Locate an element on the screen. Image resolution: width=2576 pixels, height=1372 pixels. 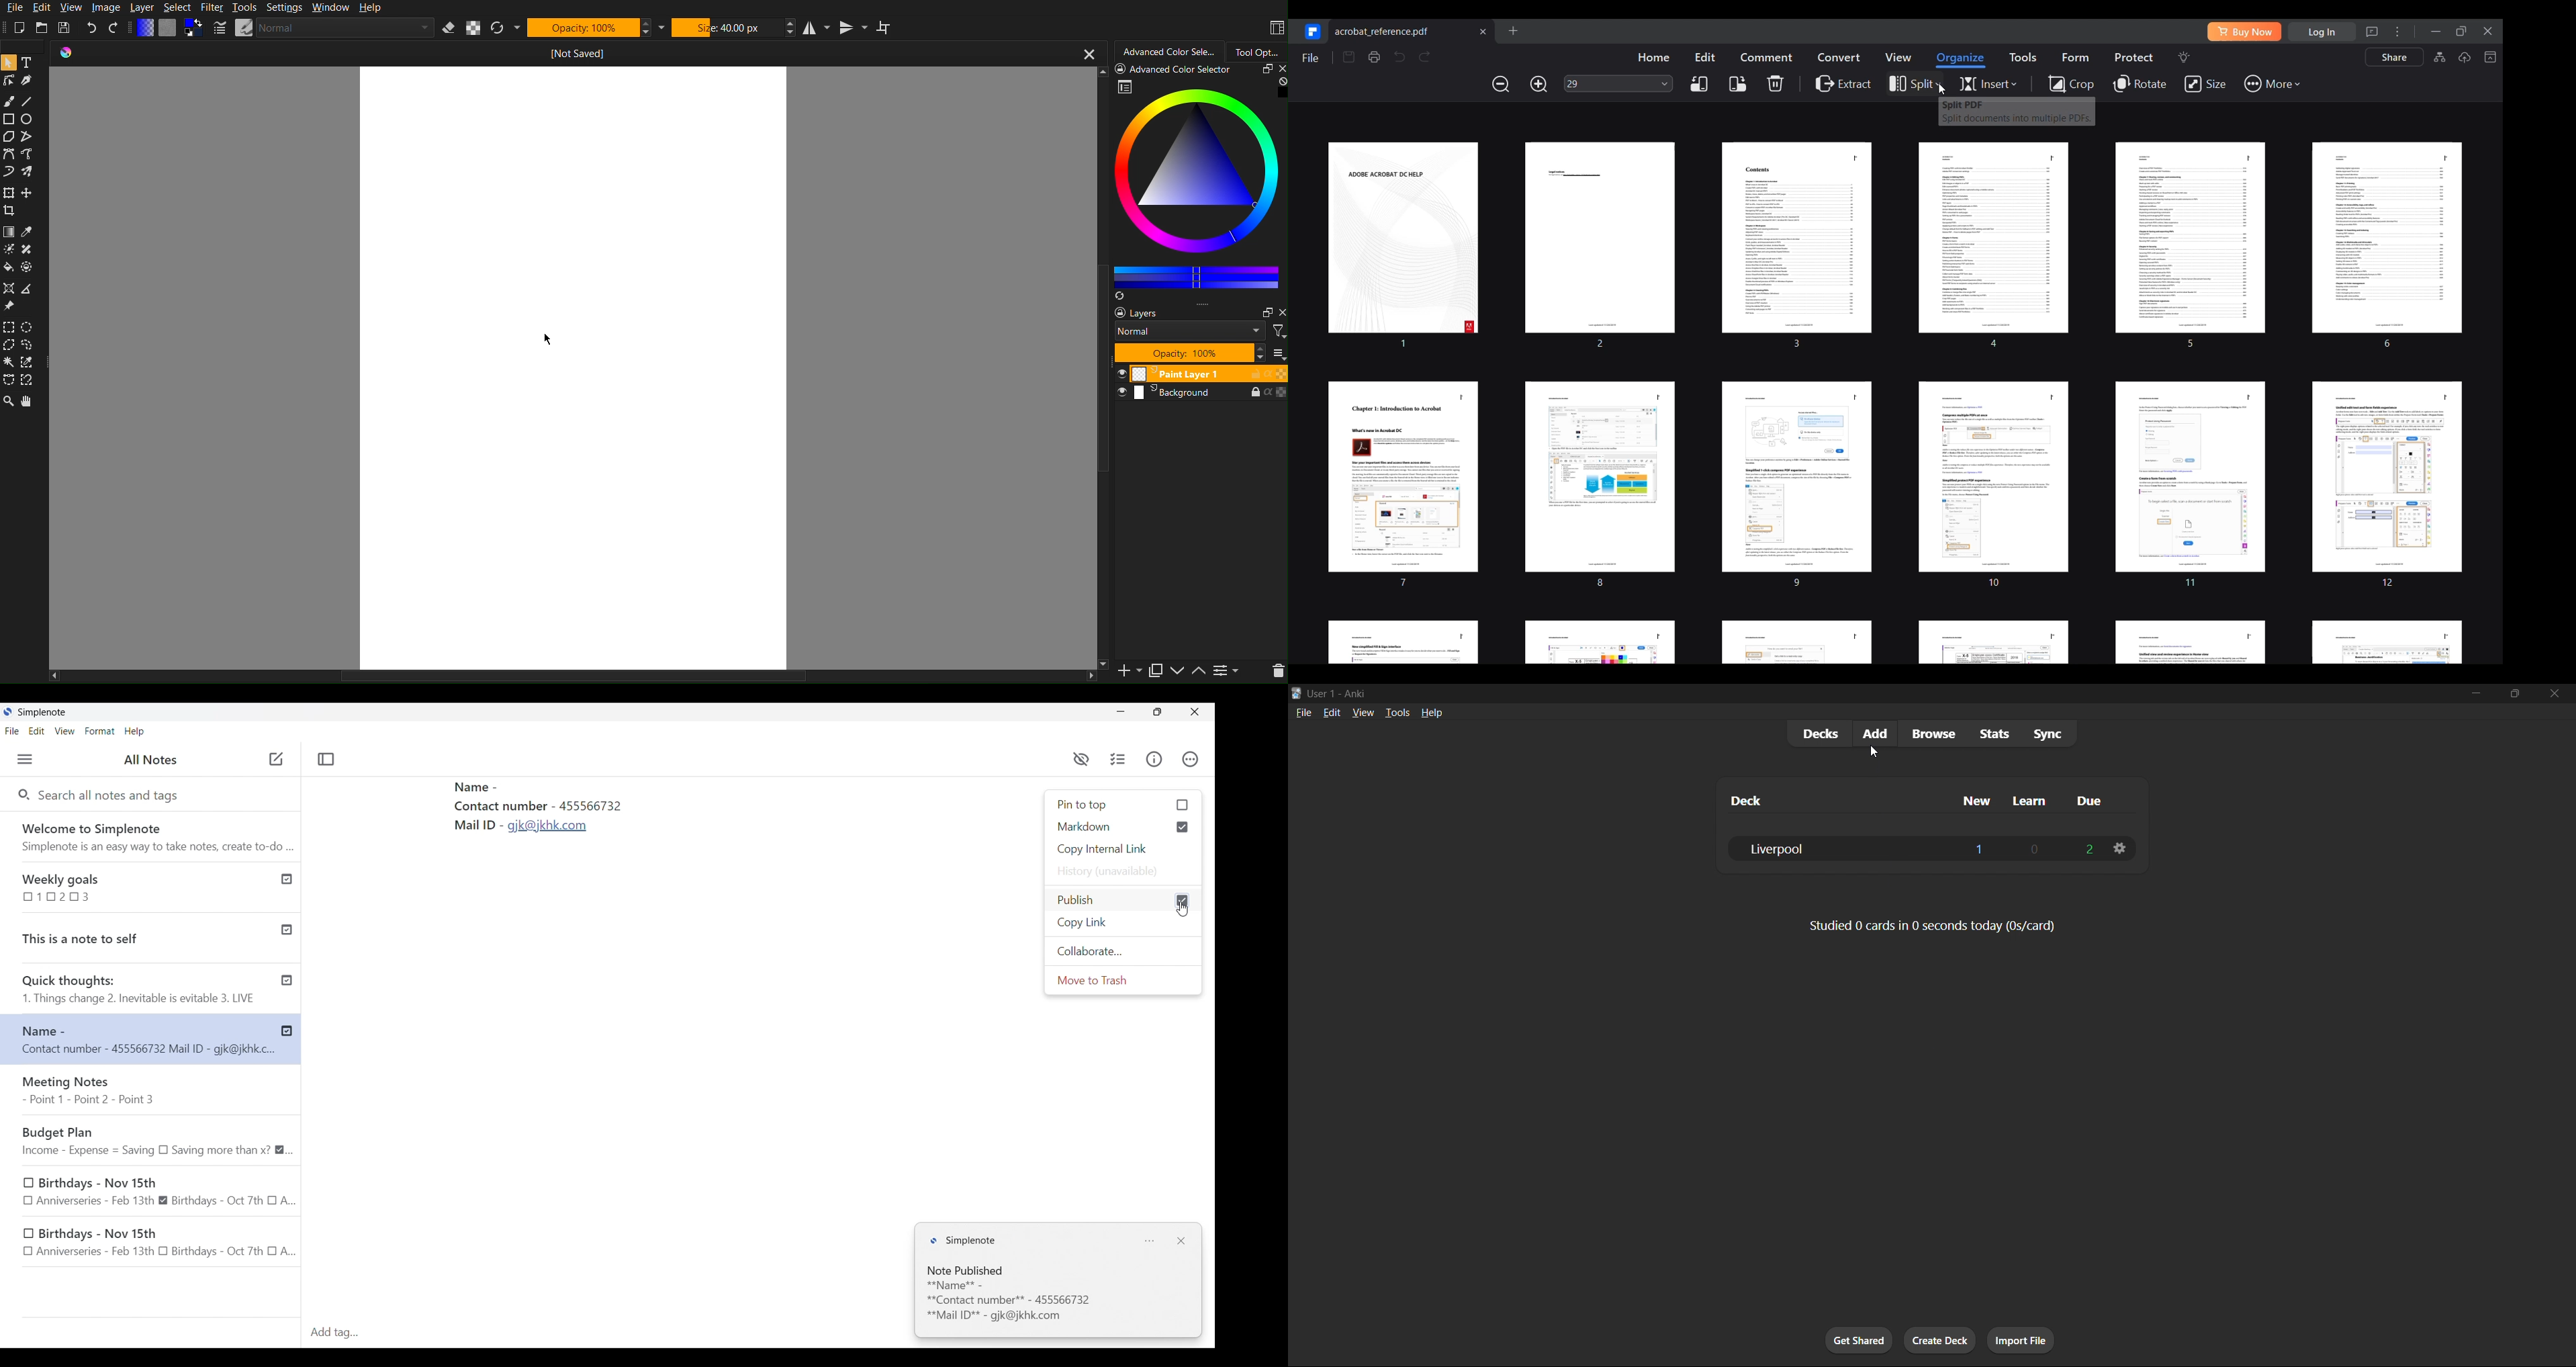
Wrap Around is located at coordinates (886, 27).